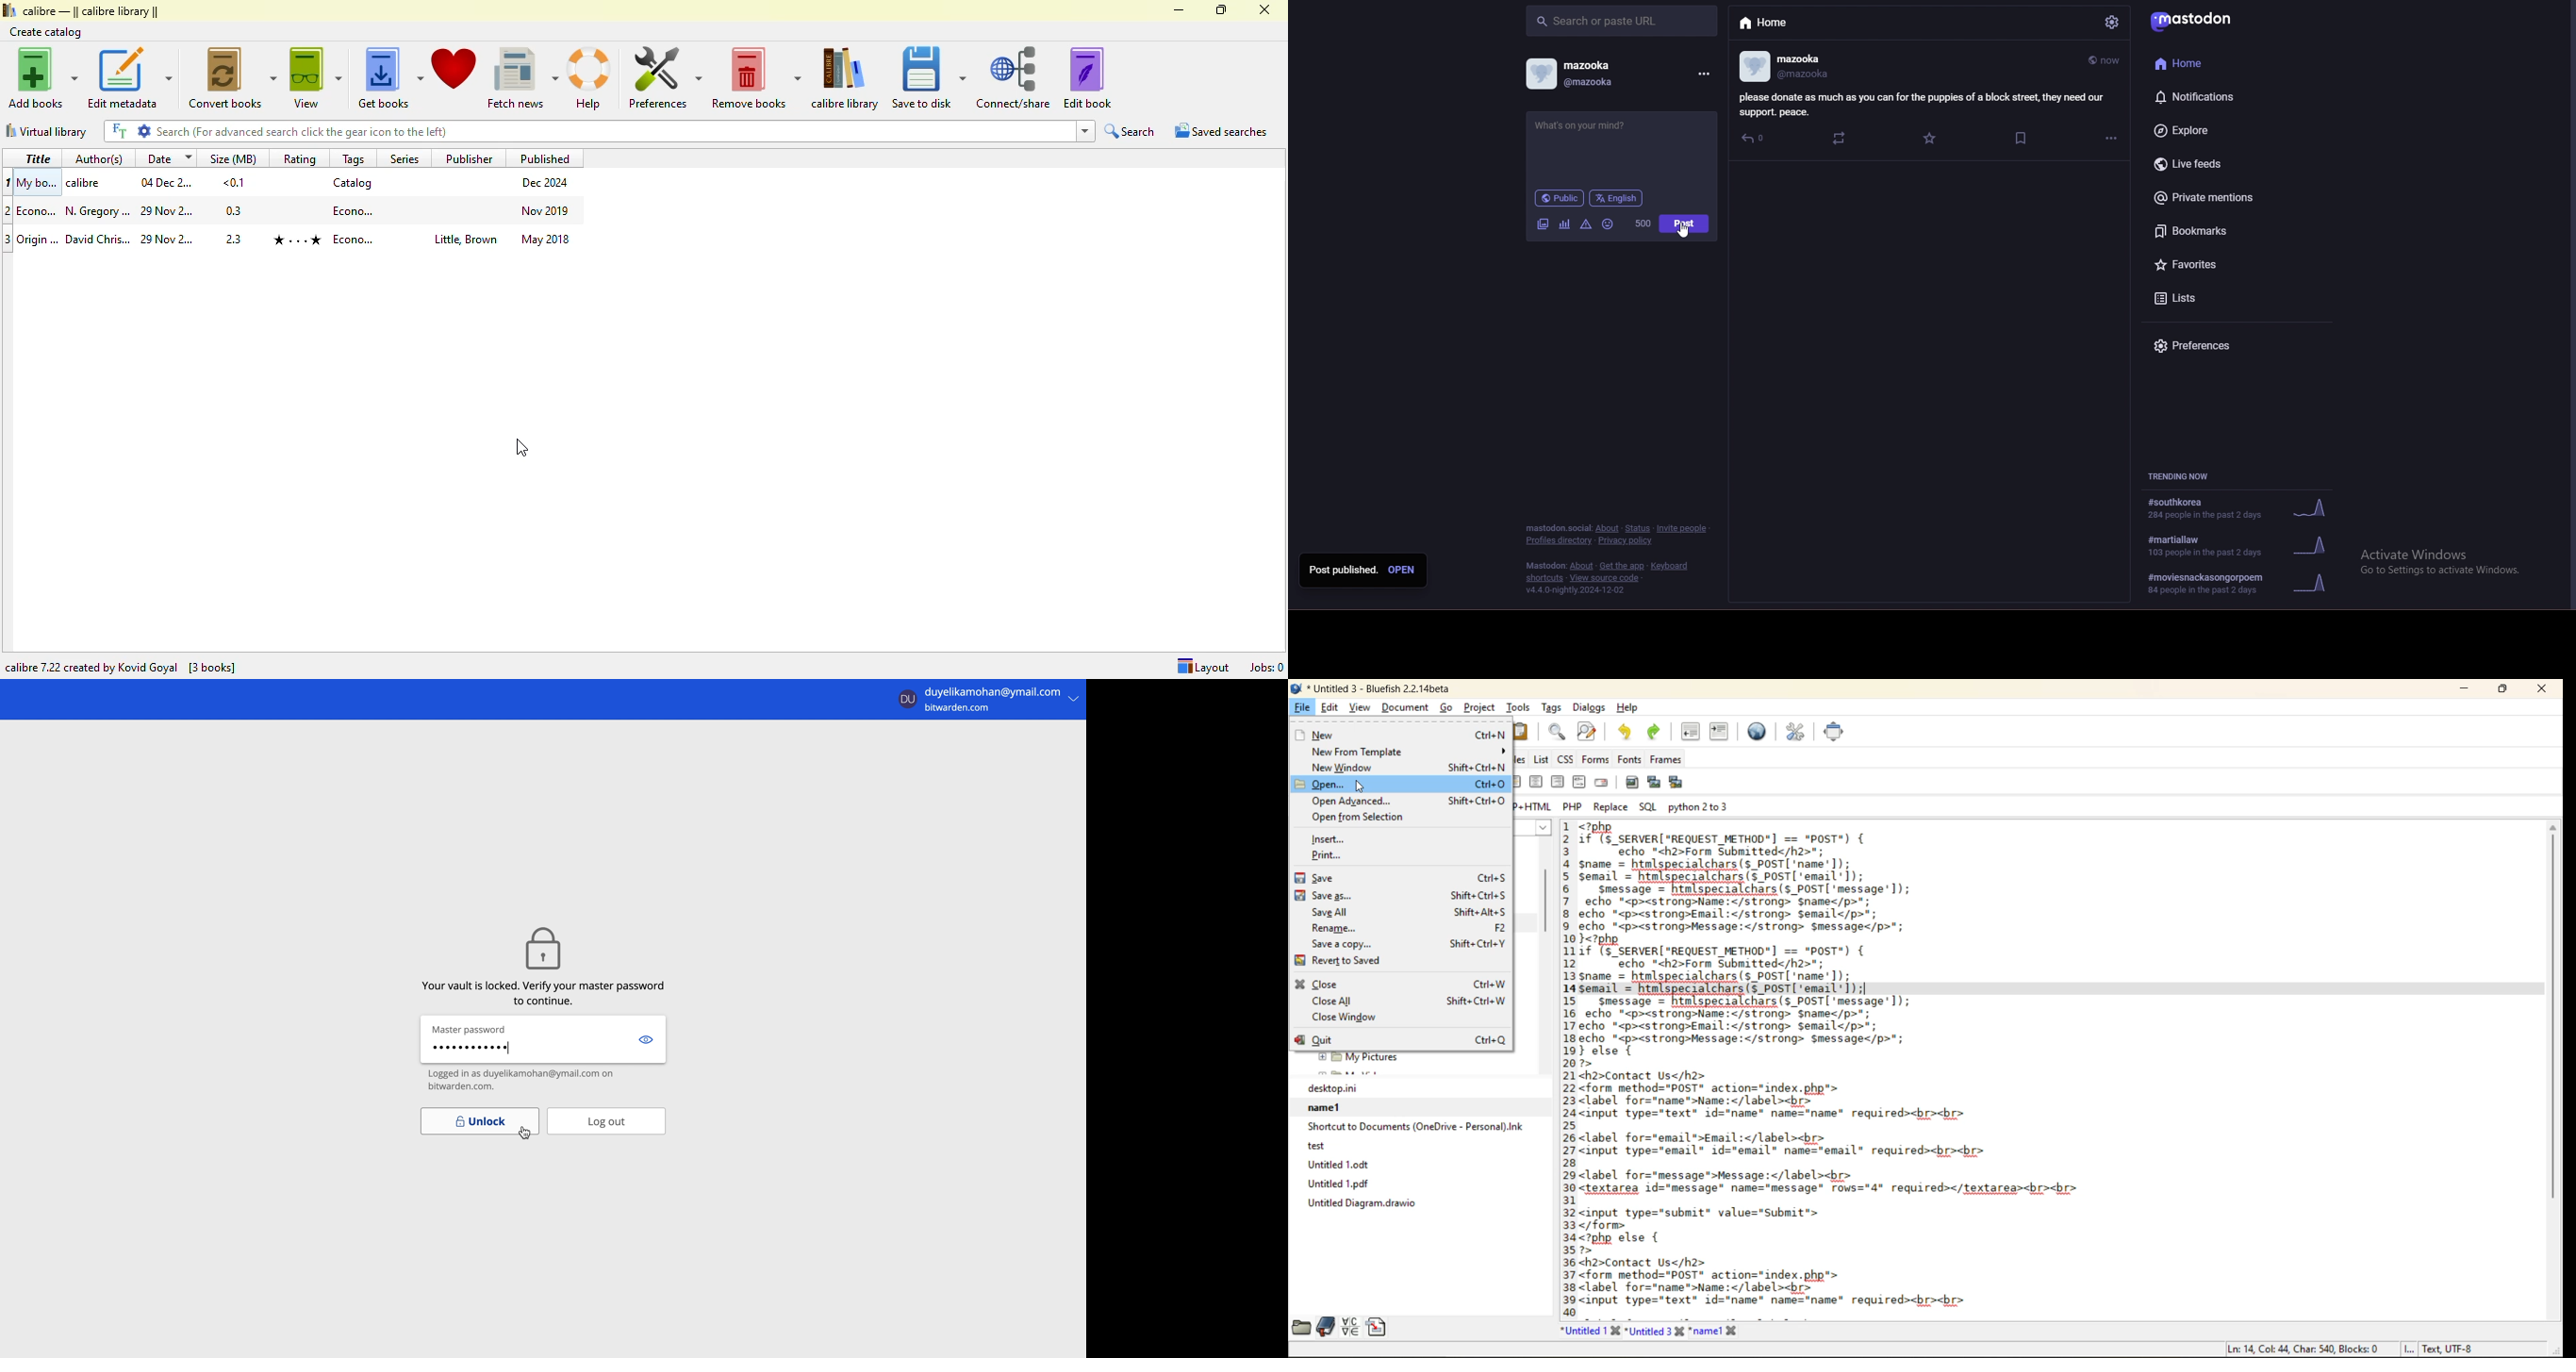  I want to click on image, so click(1540, 225).